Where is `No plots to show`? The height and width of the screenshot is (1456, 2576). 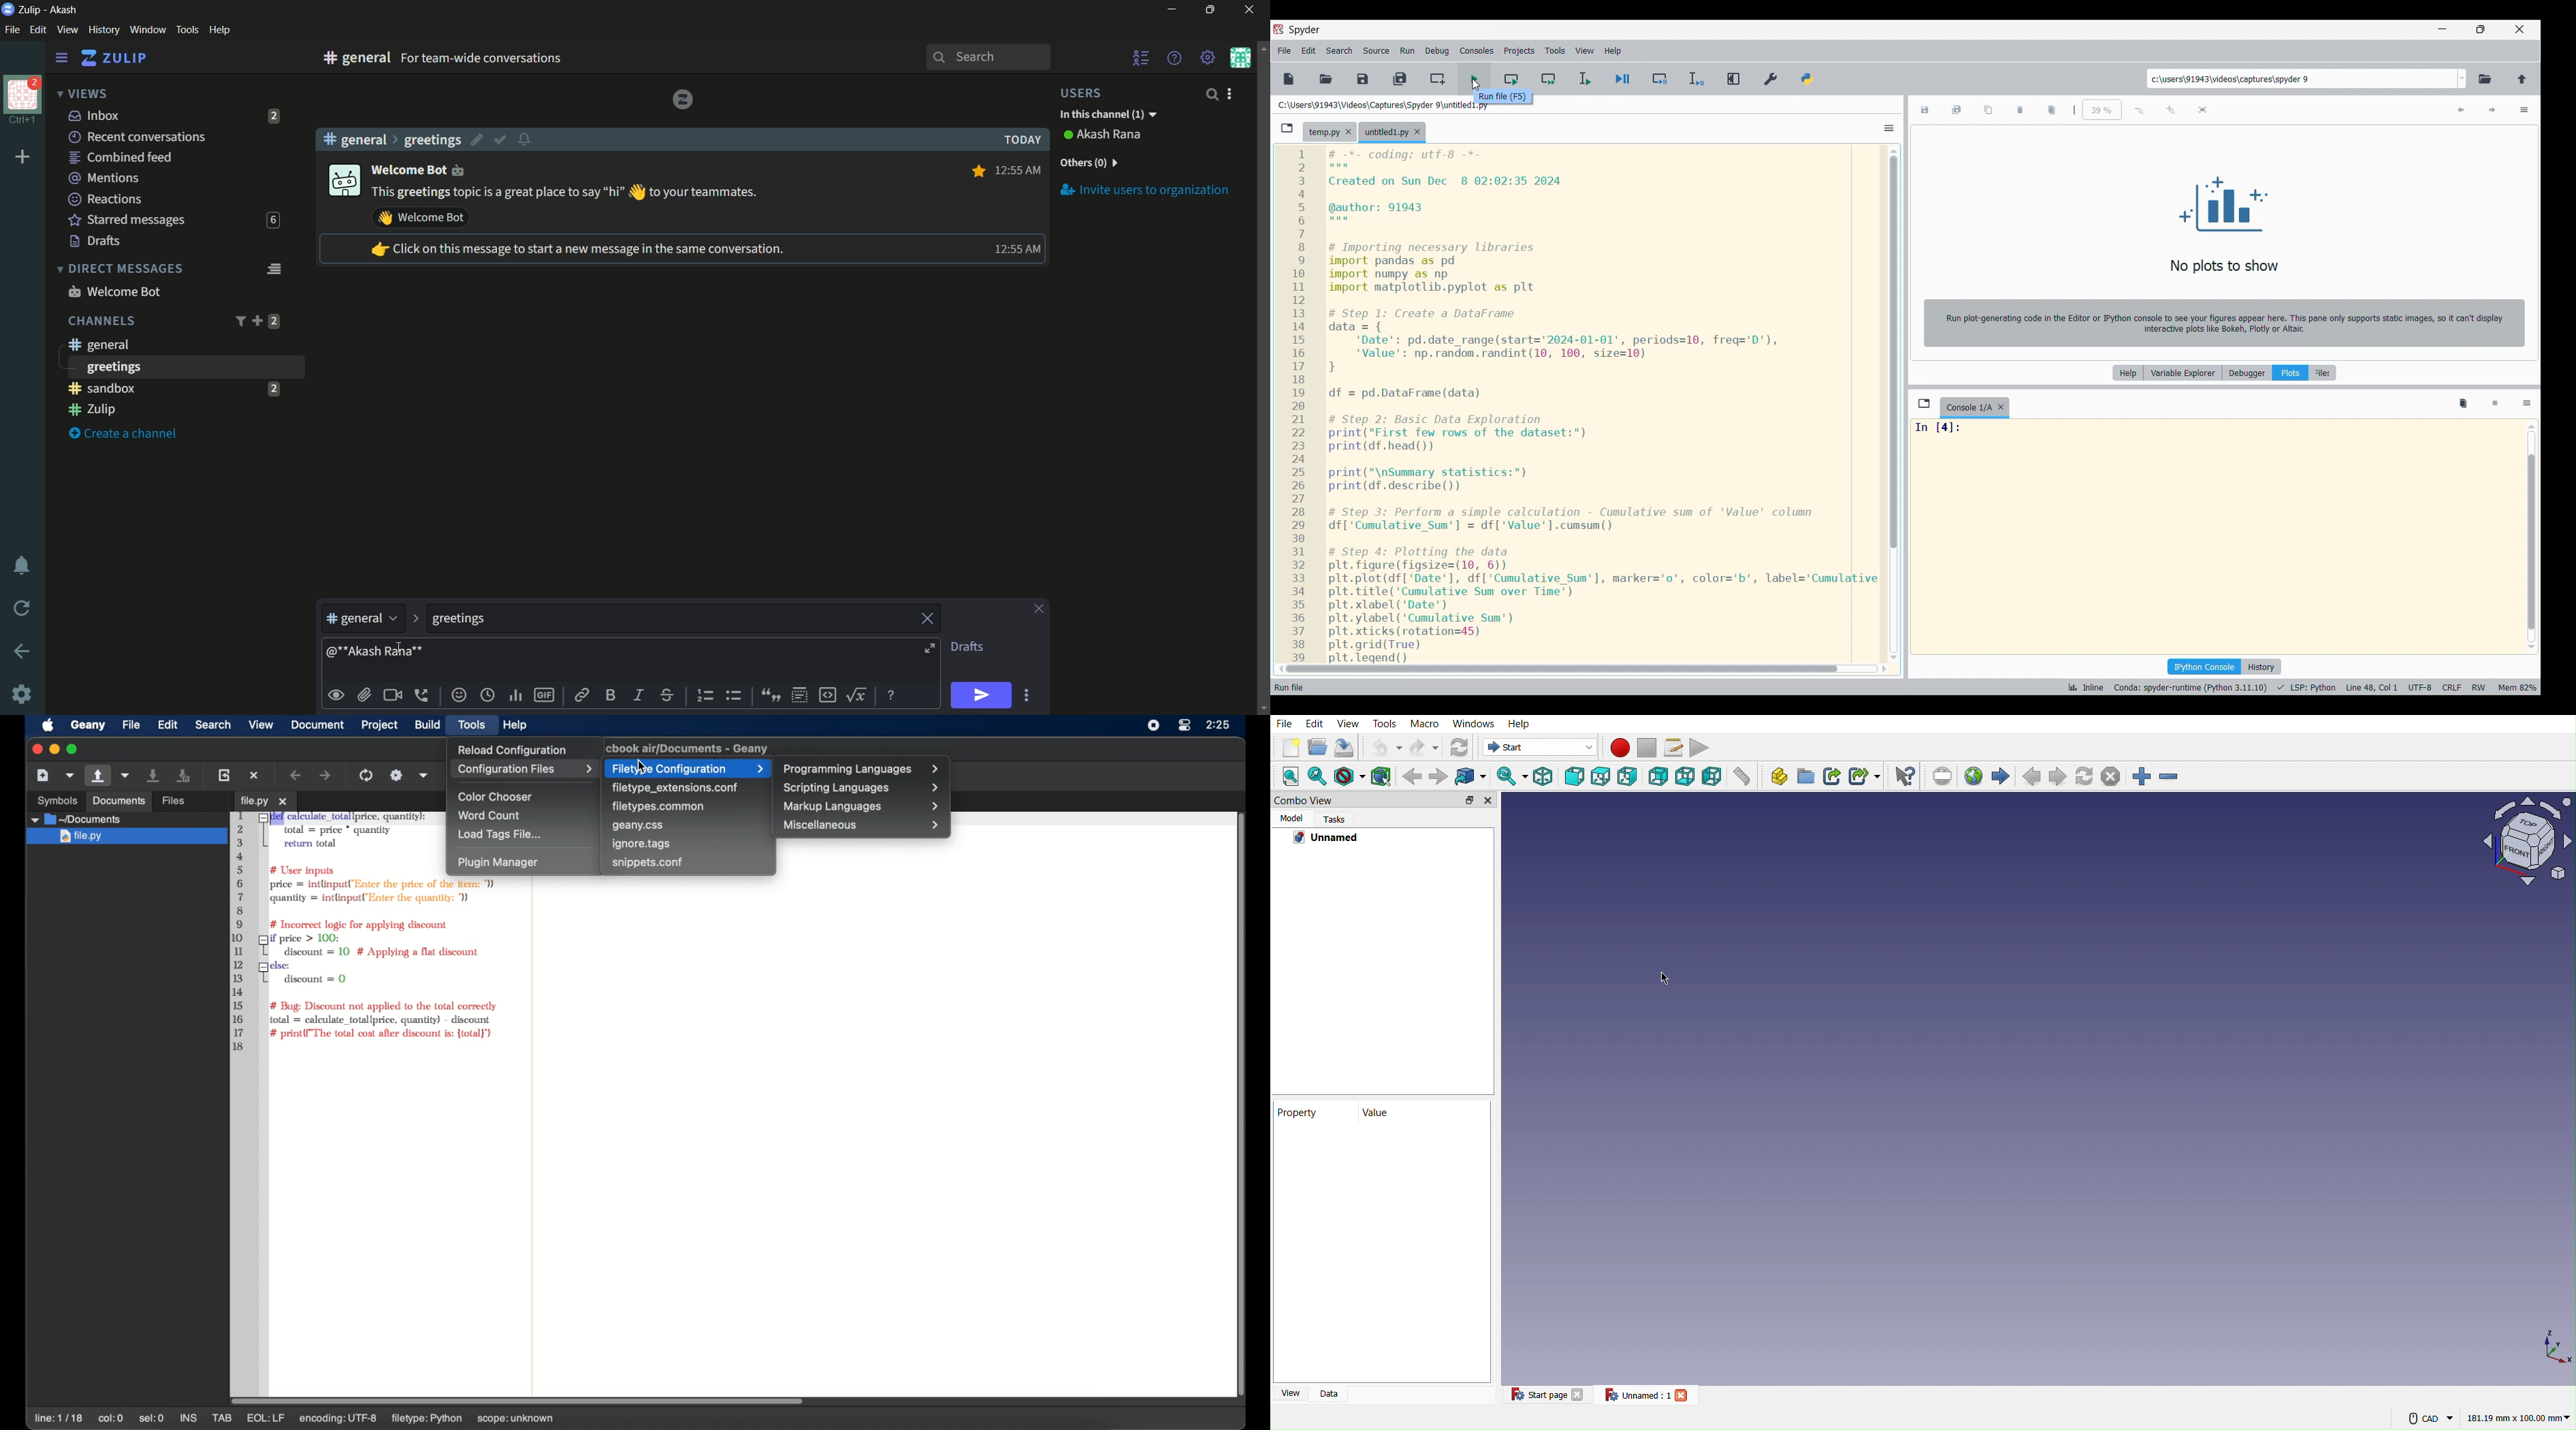
No plots to show is located at coordinates (2229, 222).